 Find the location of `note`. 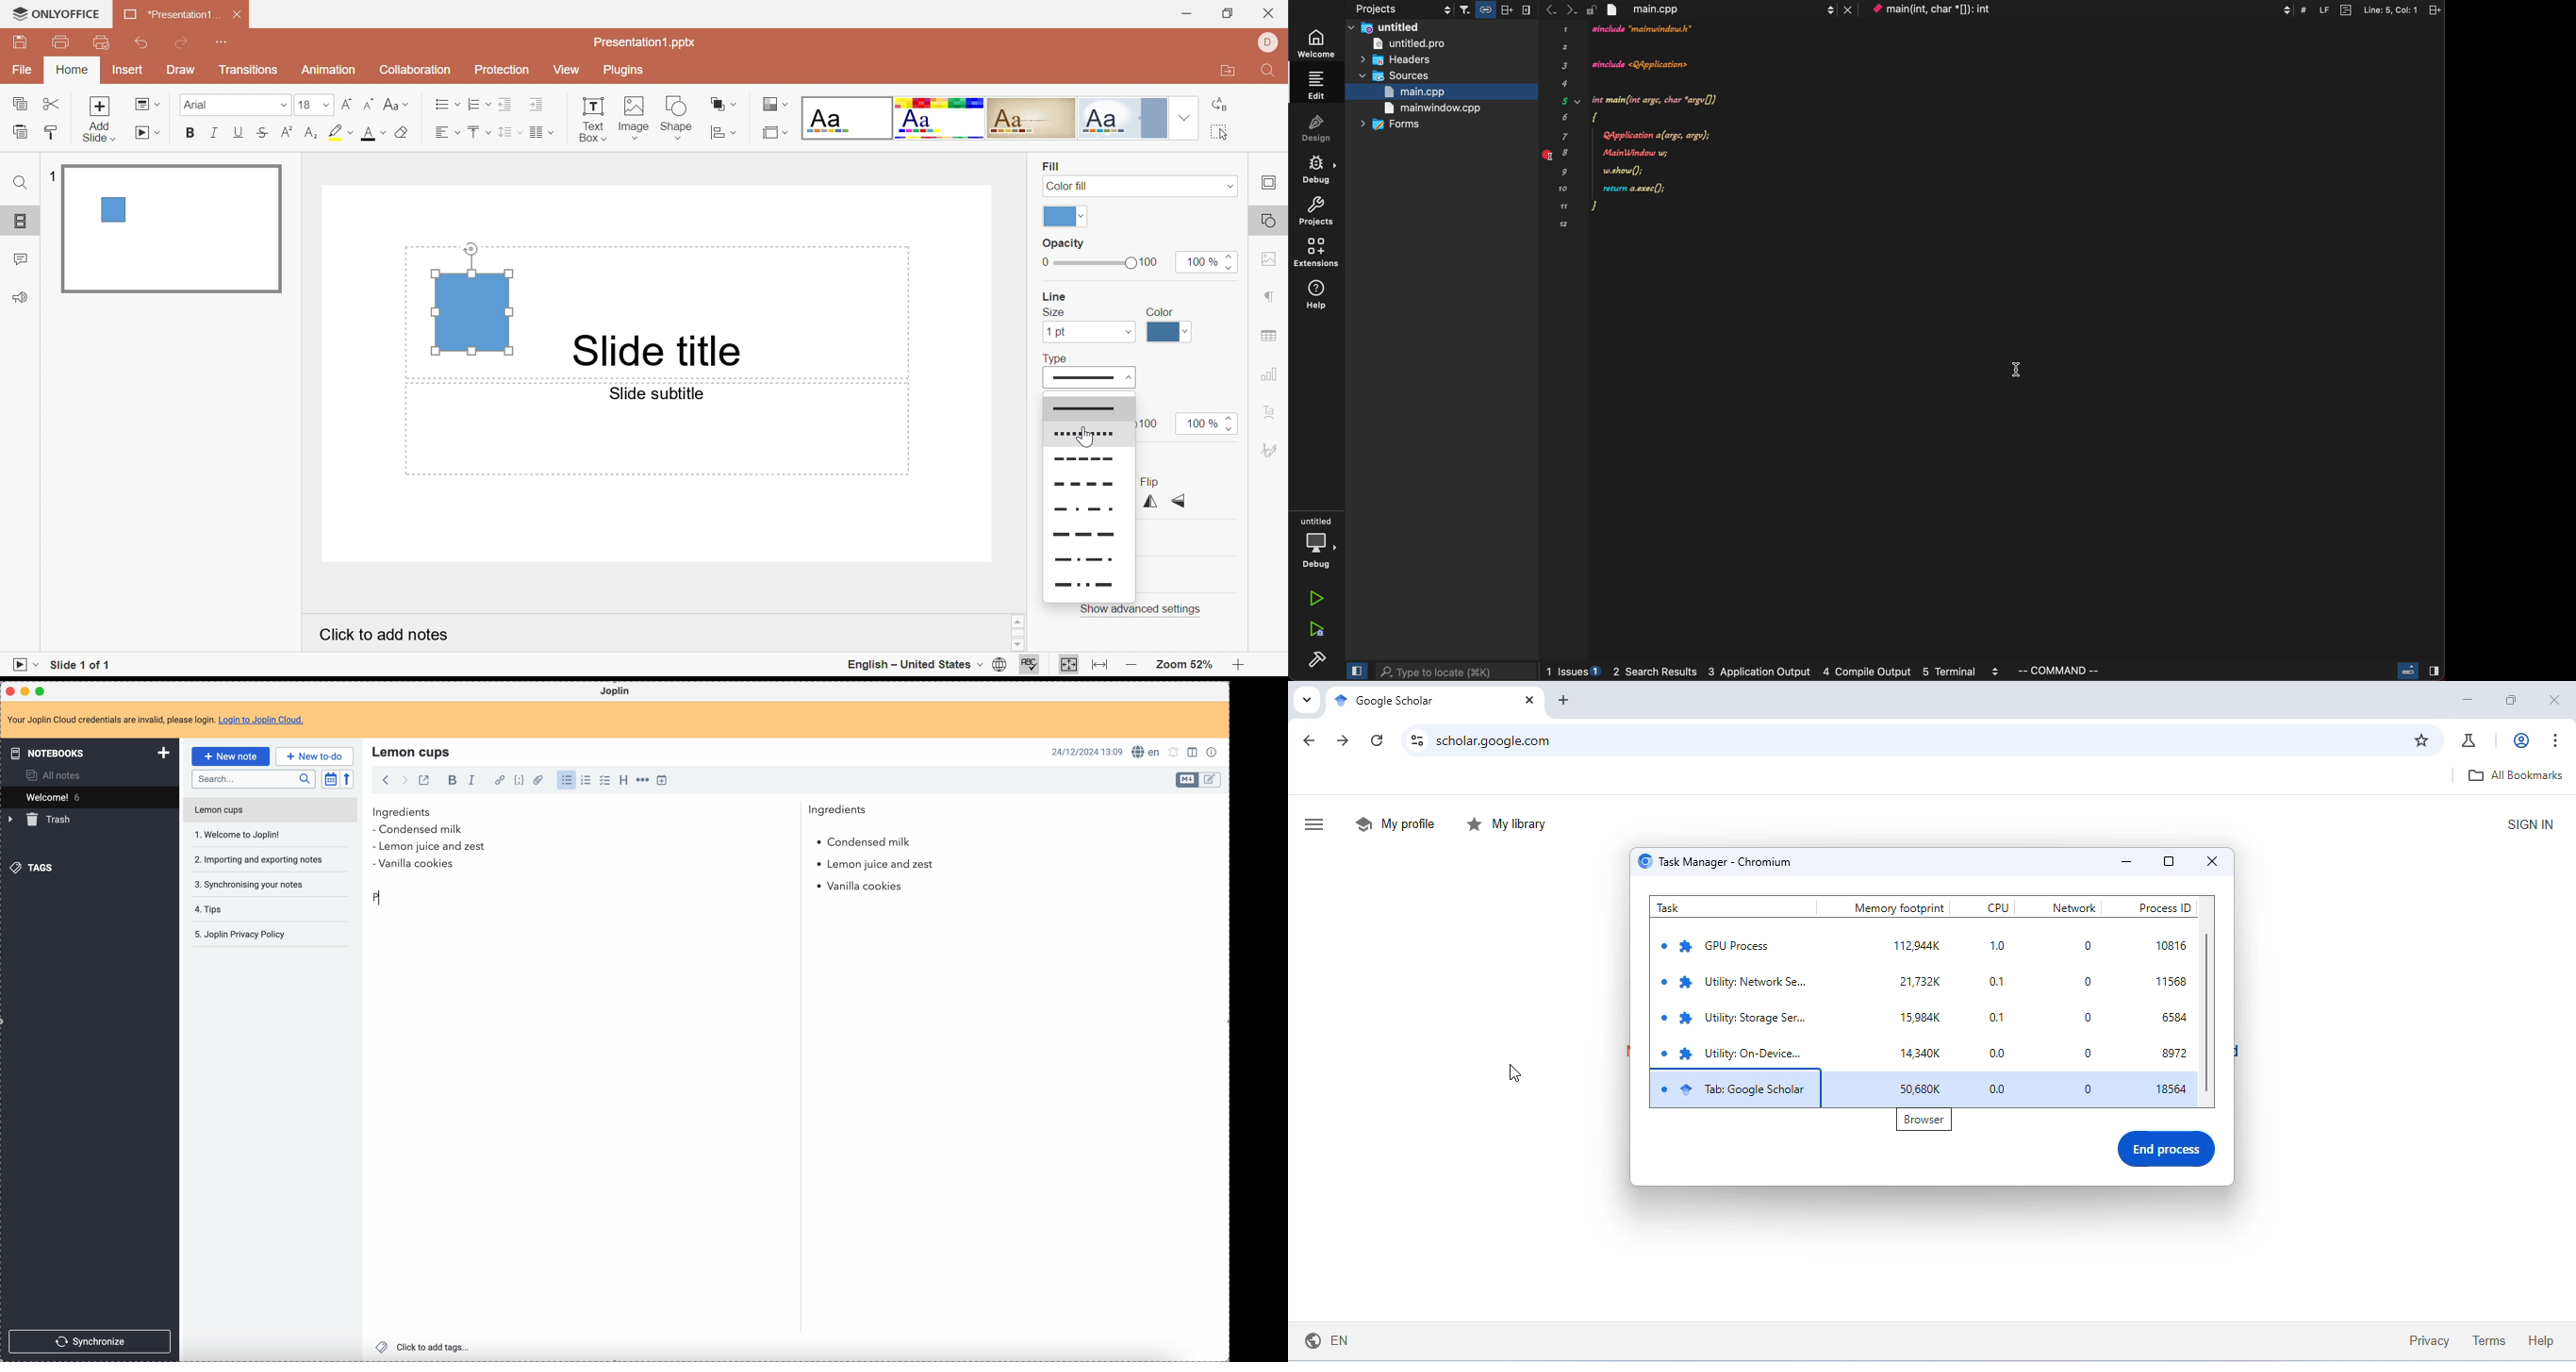

note is located at coordinates (161, 721).